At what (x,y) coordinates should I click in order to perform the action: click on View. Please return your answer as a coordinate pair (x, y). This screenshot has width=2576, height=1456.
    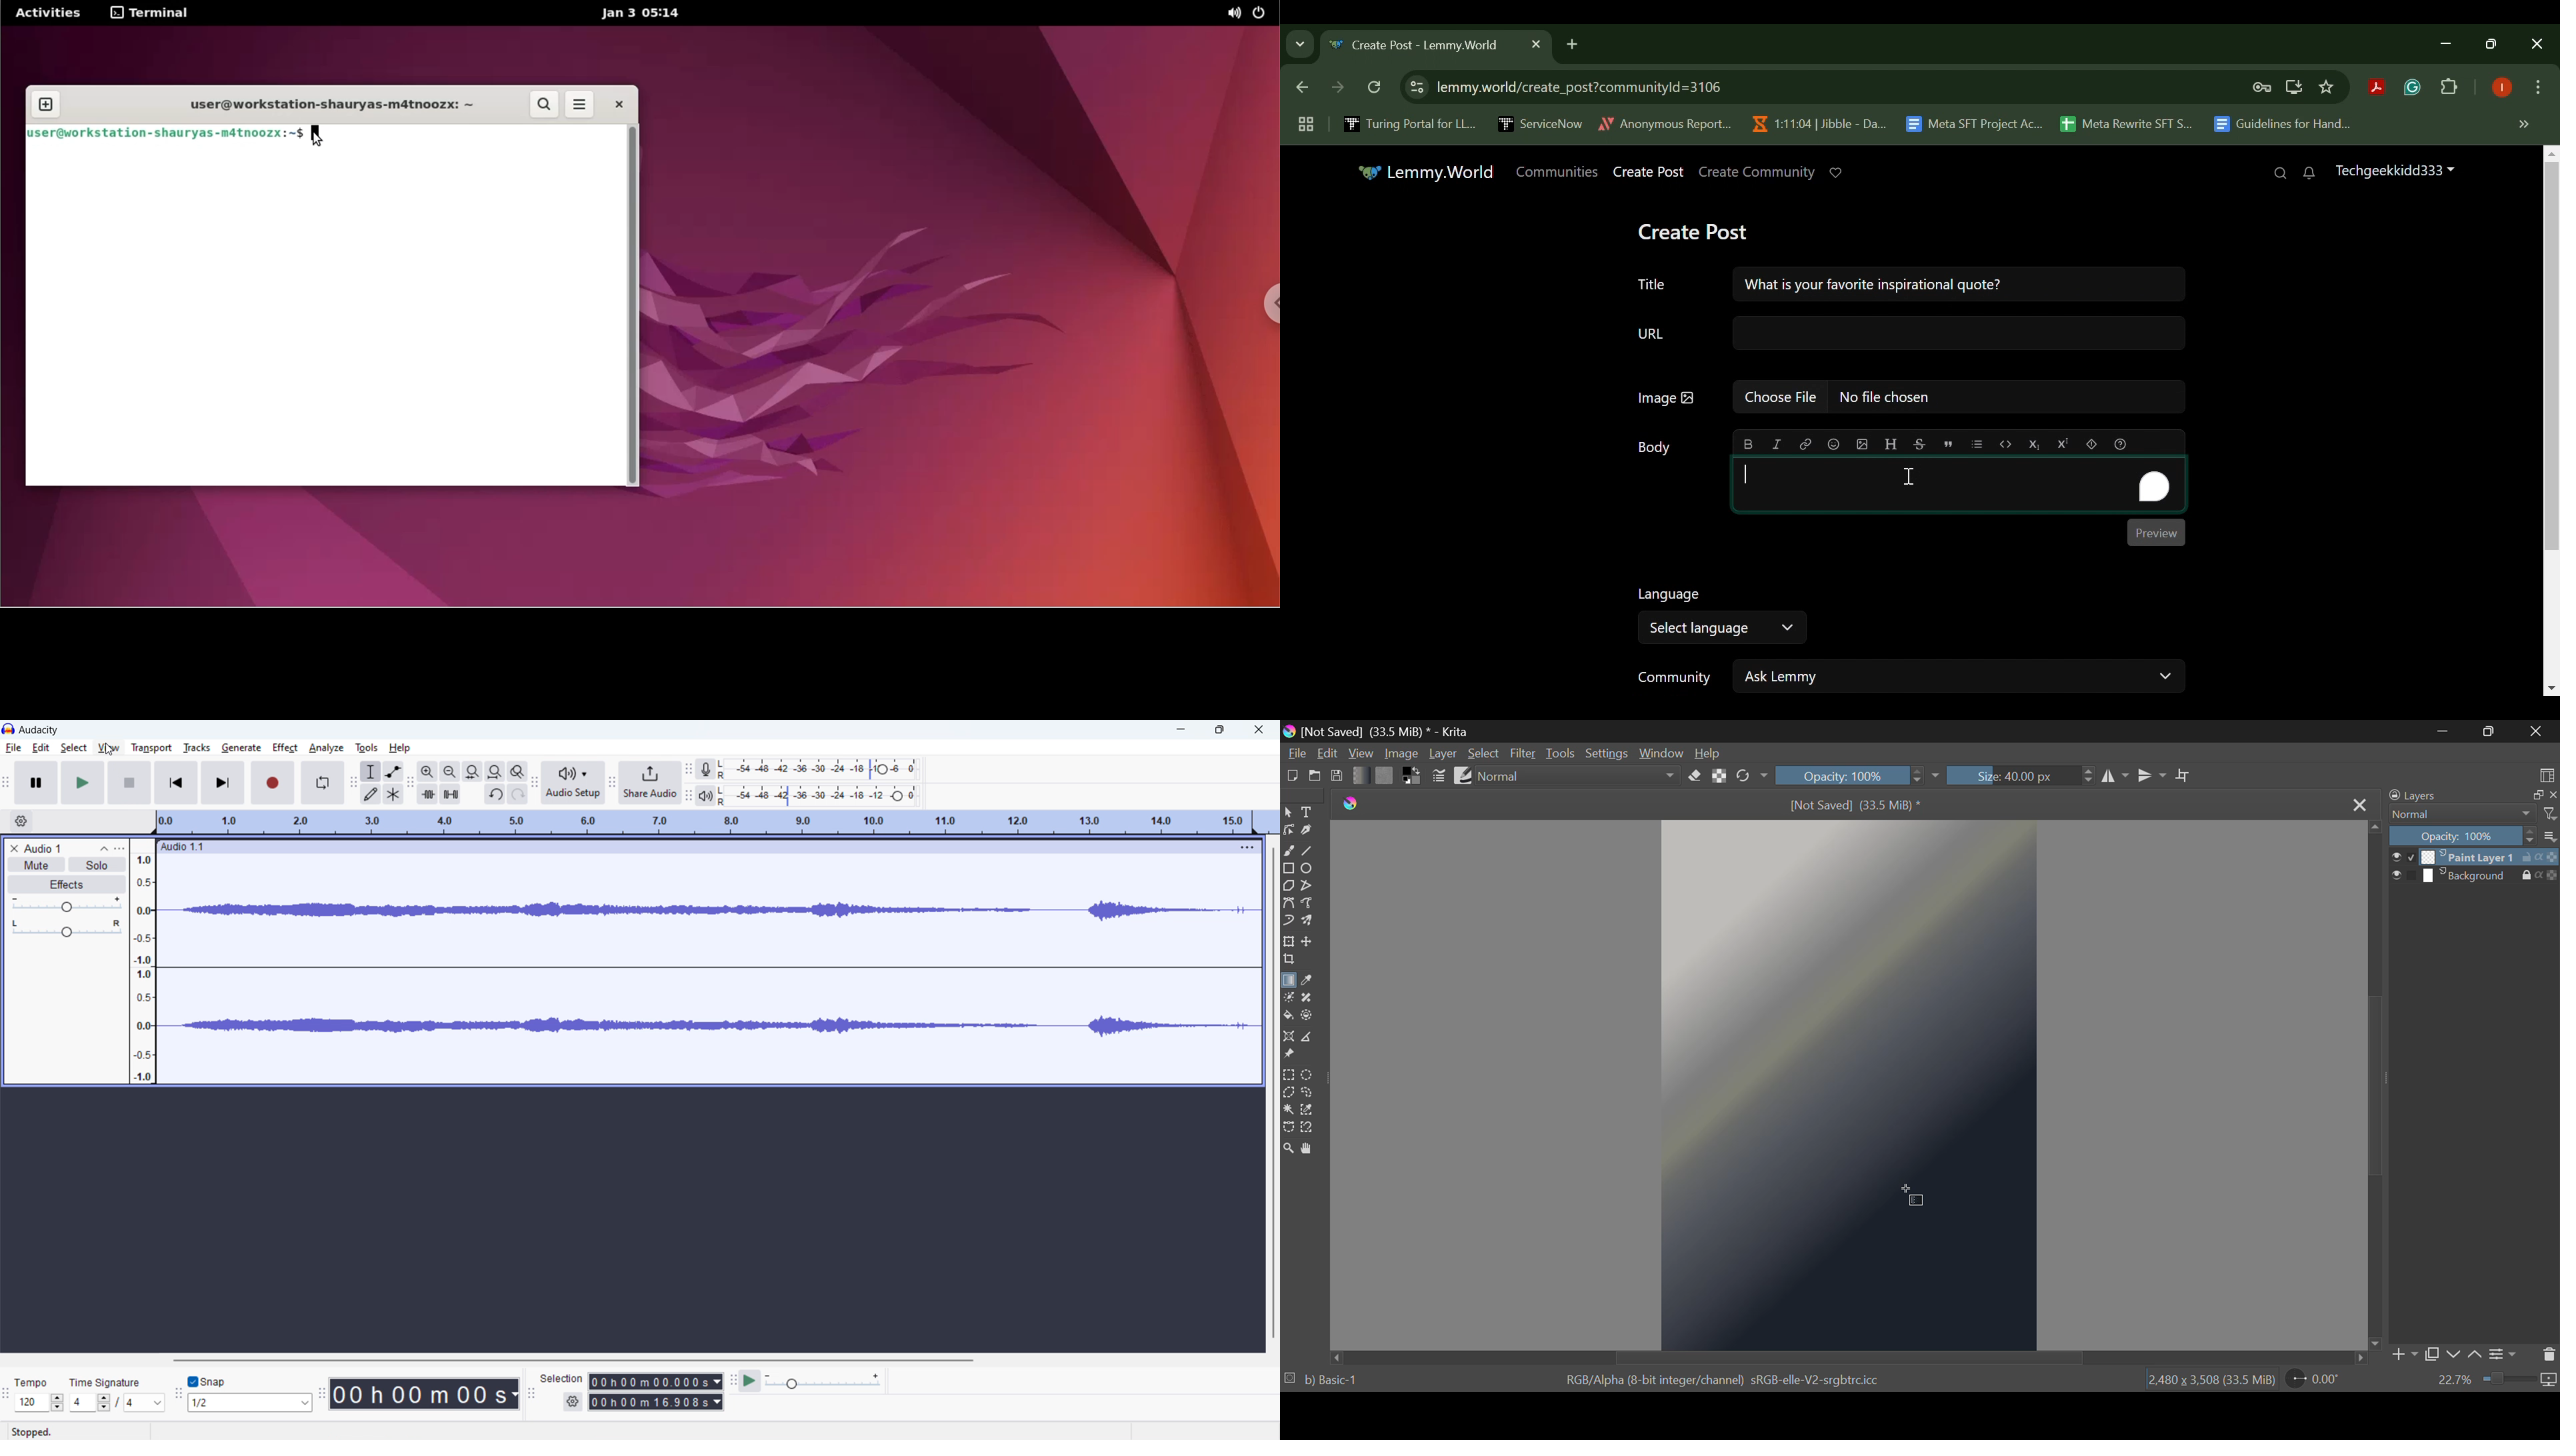
    Looking at the image, I should click on (1361, 753).